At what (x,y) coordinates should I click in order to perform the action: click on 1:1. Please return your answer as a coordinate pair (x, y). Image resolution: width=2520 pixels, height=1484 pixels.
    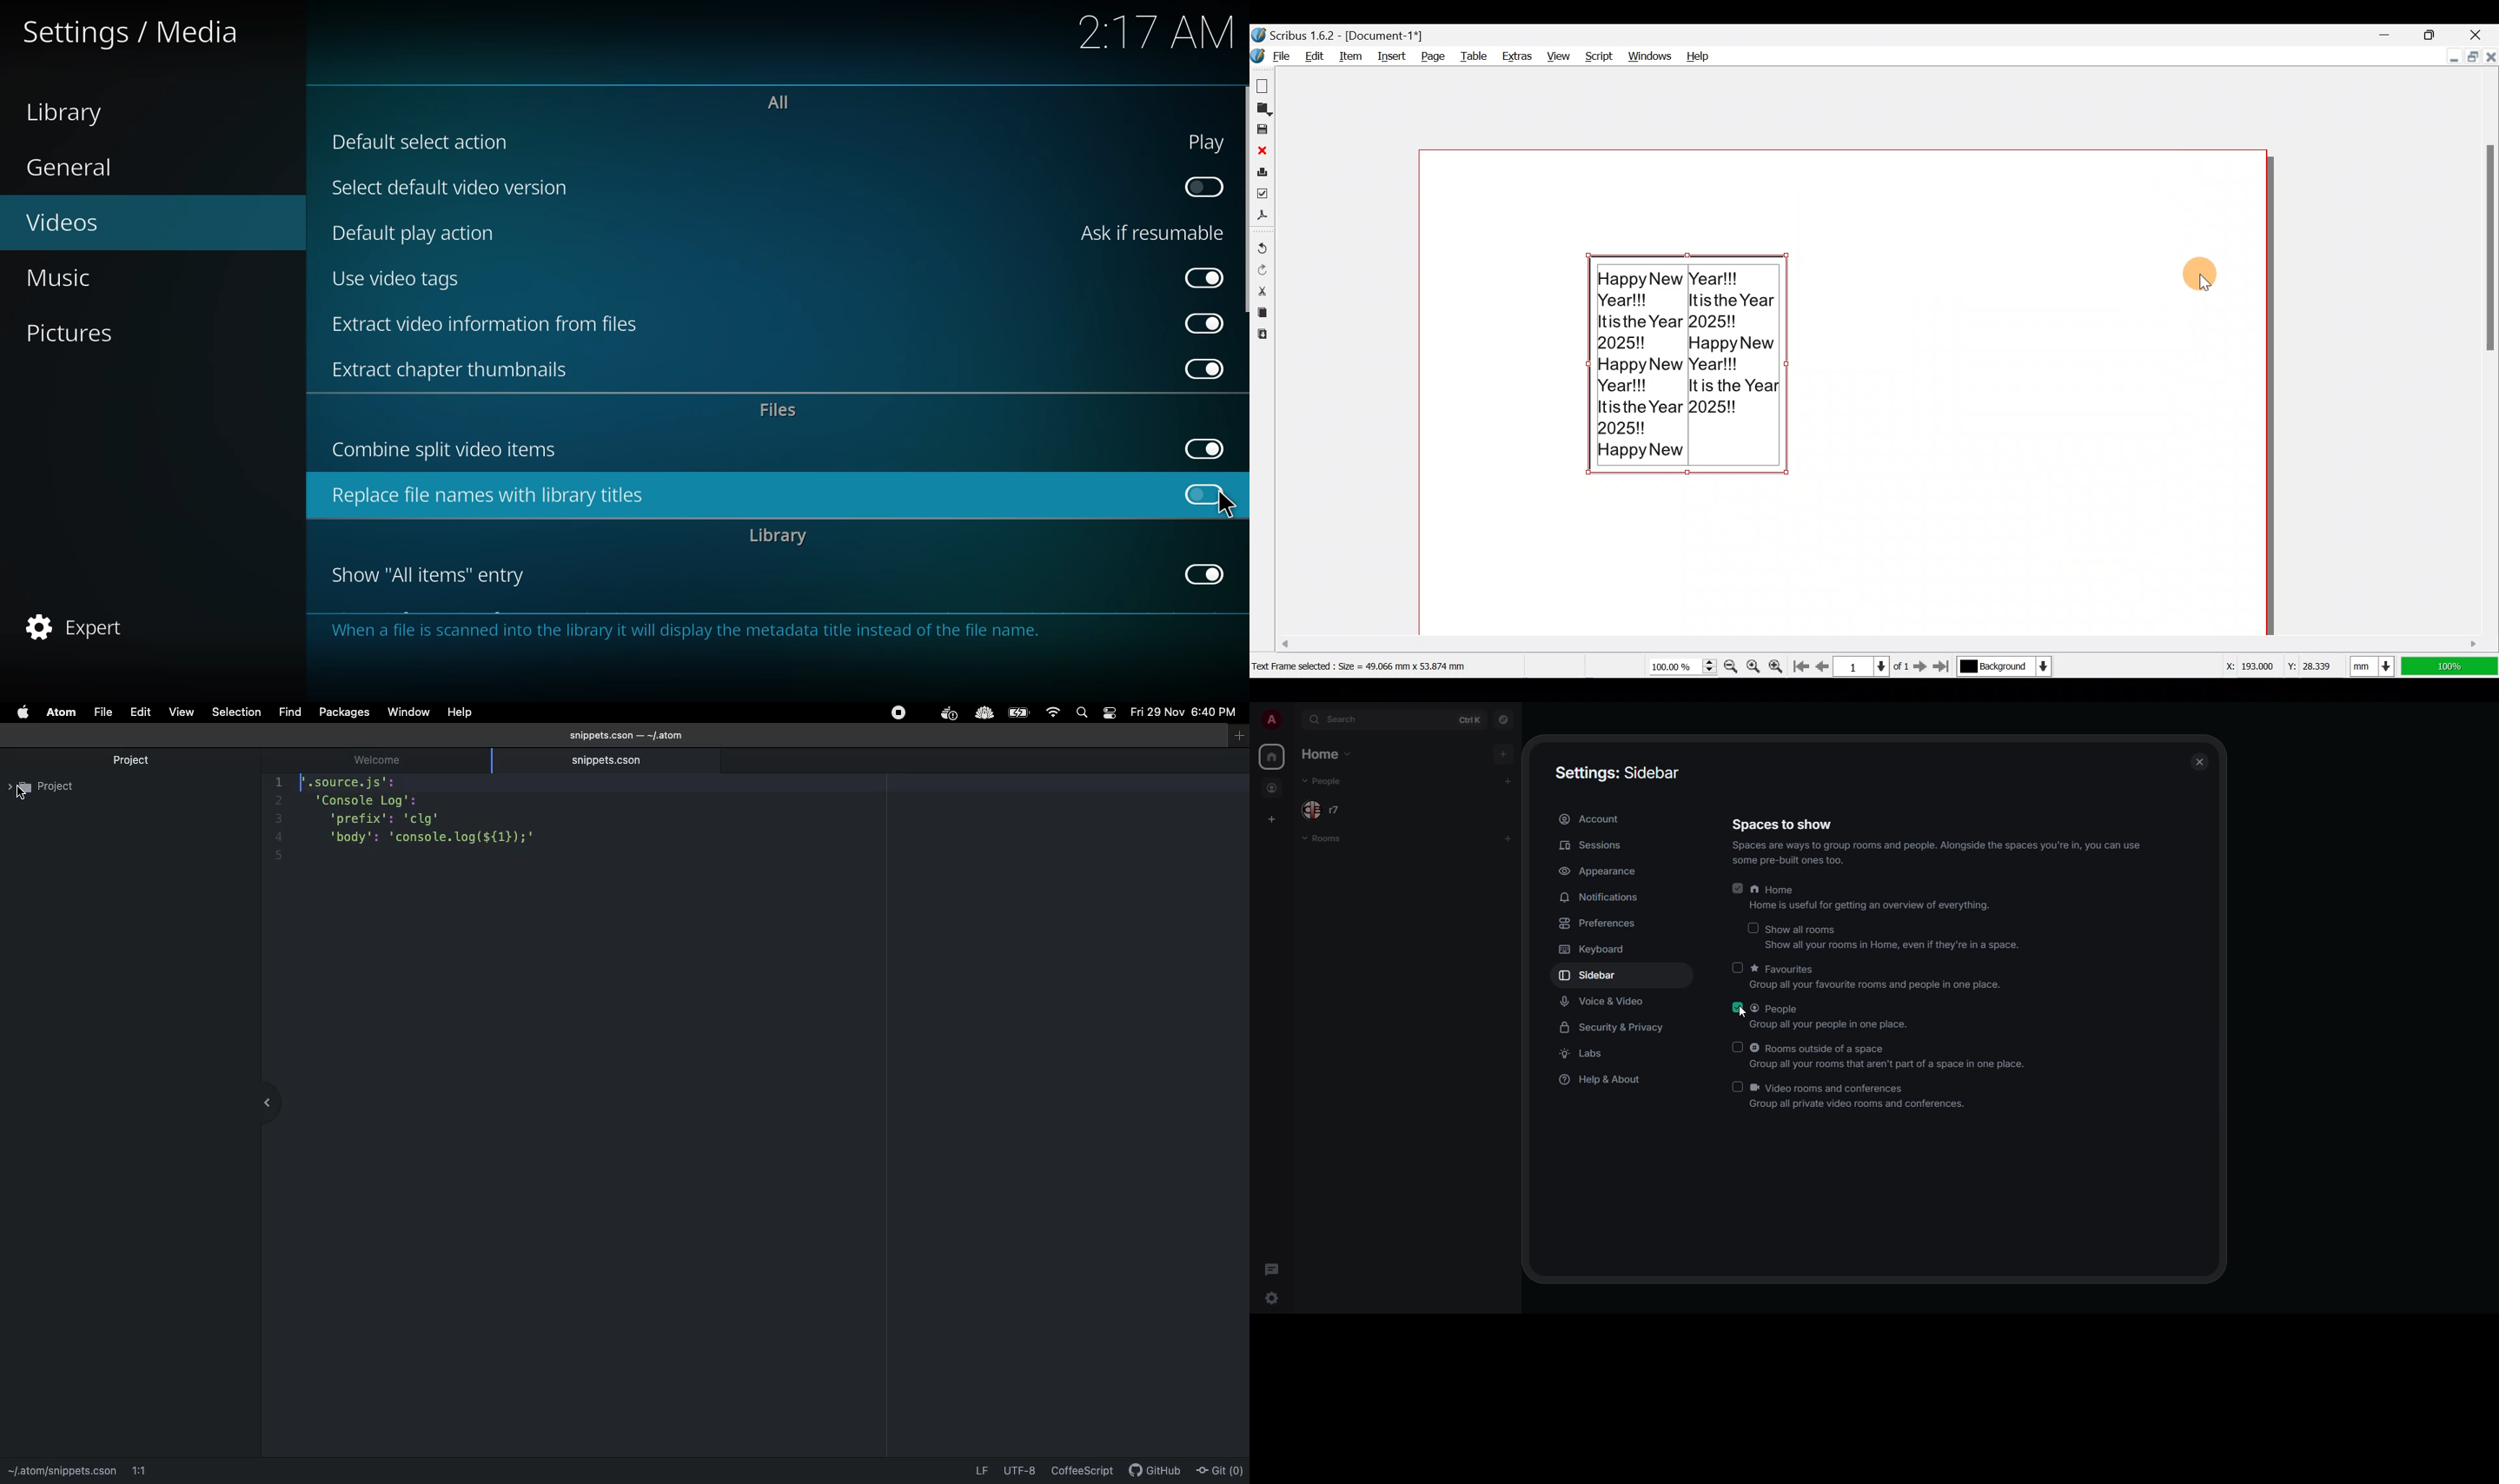
    Looking at the image, I should click on (152, 1469).